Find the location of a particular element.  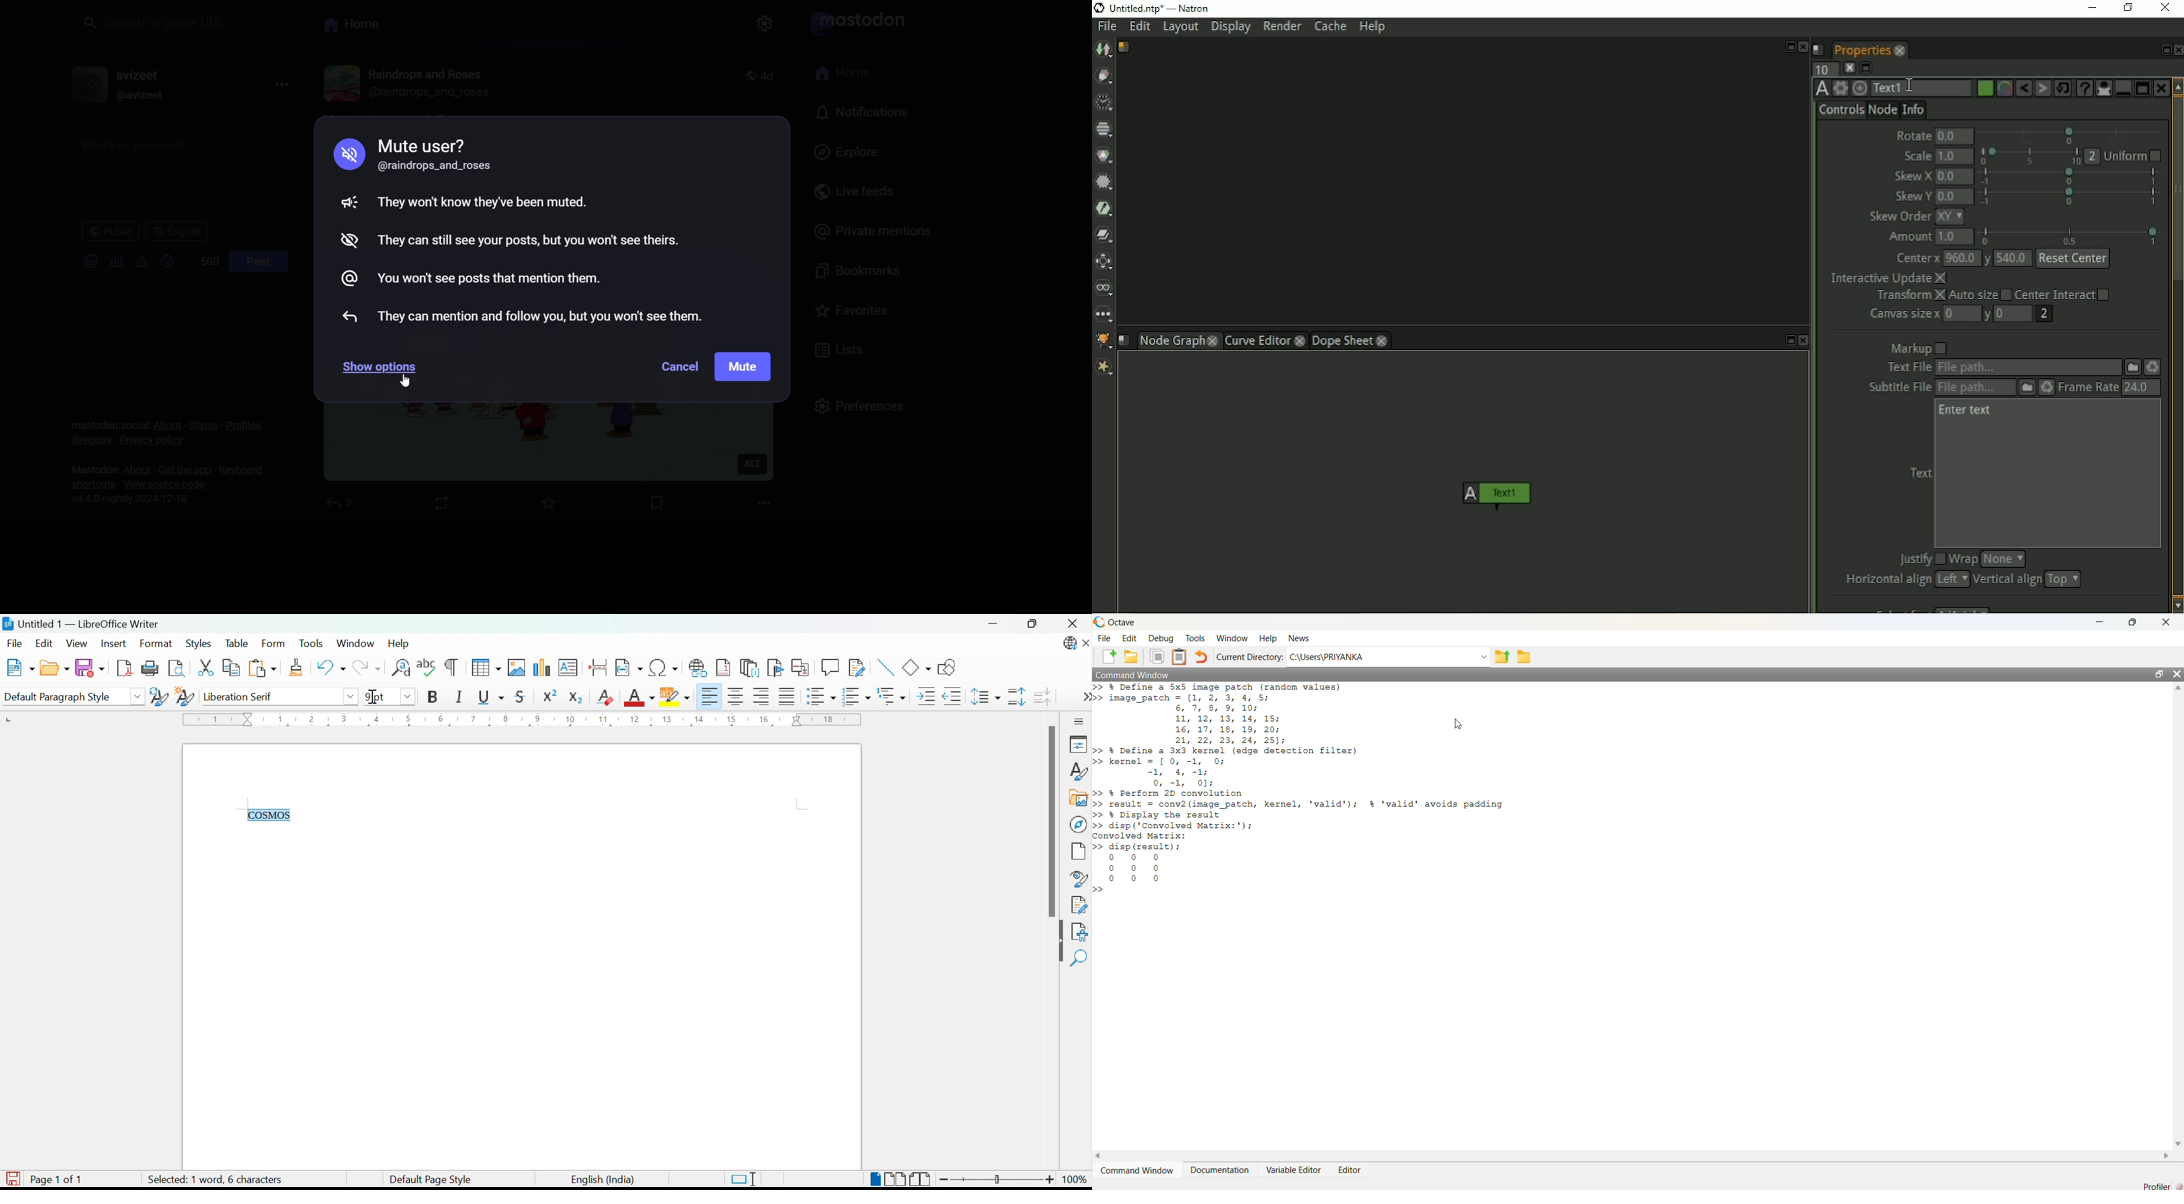

Strikethrough is located at coordinates (521, 698).